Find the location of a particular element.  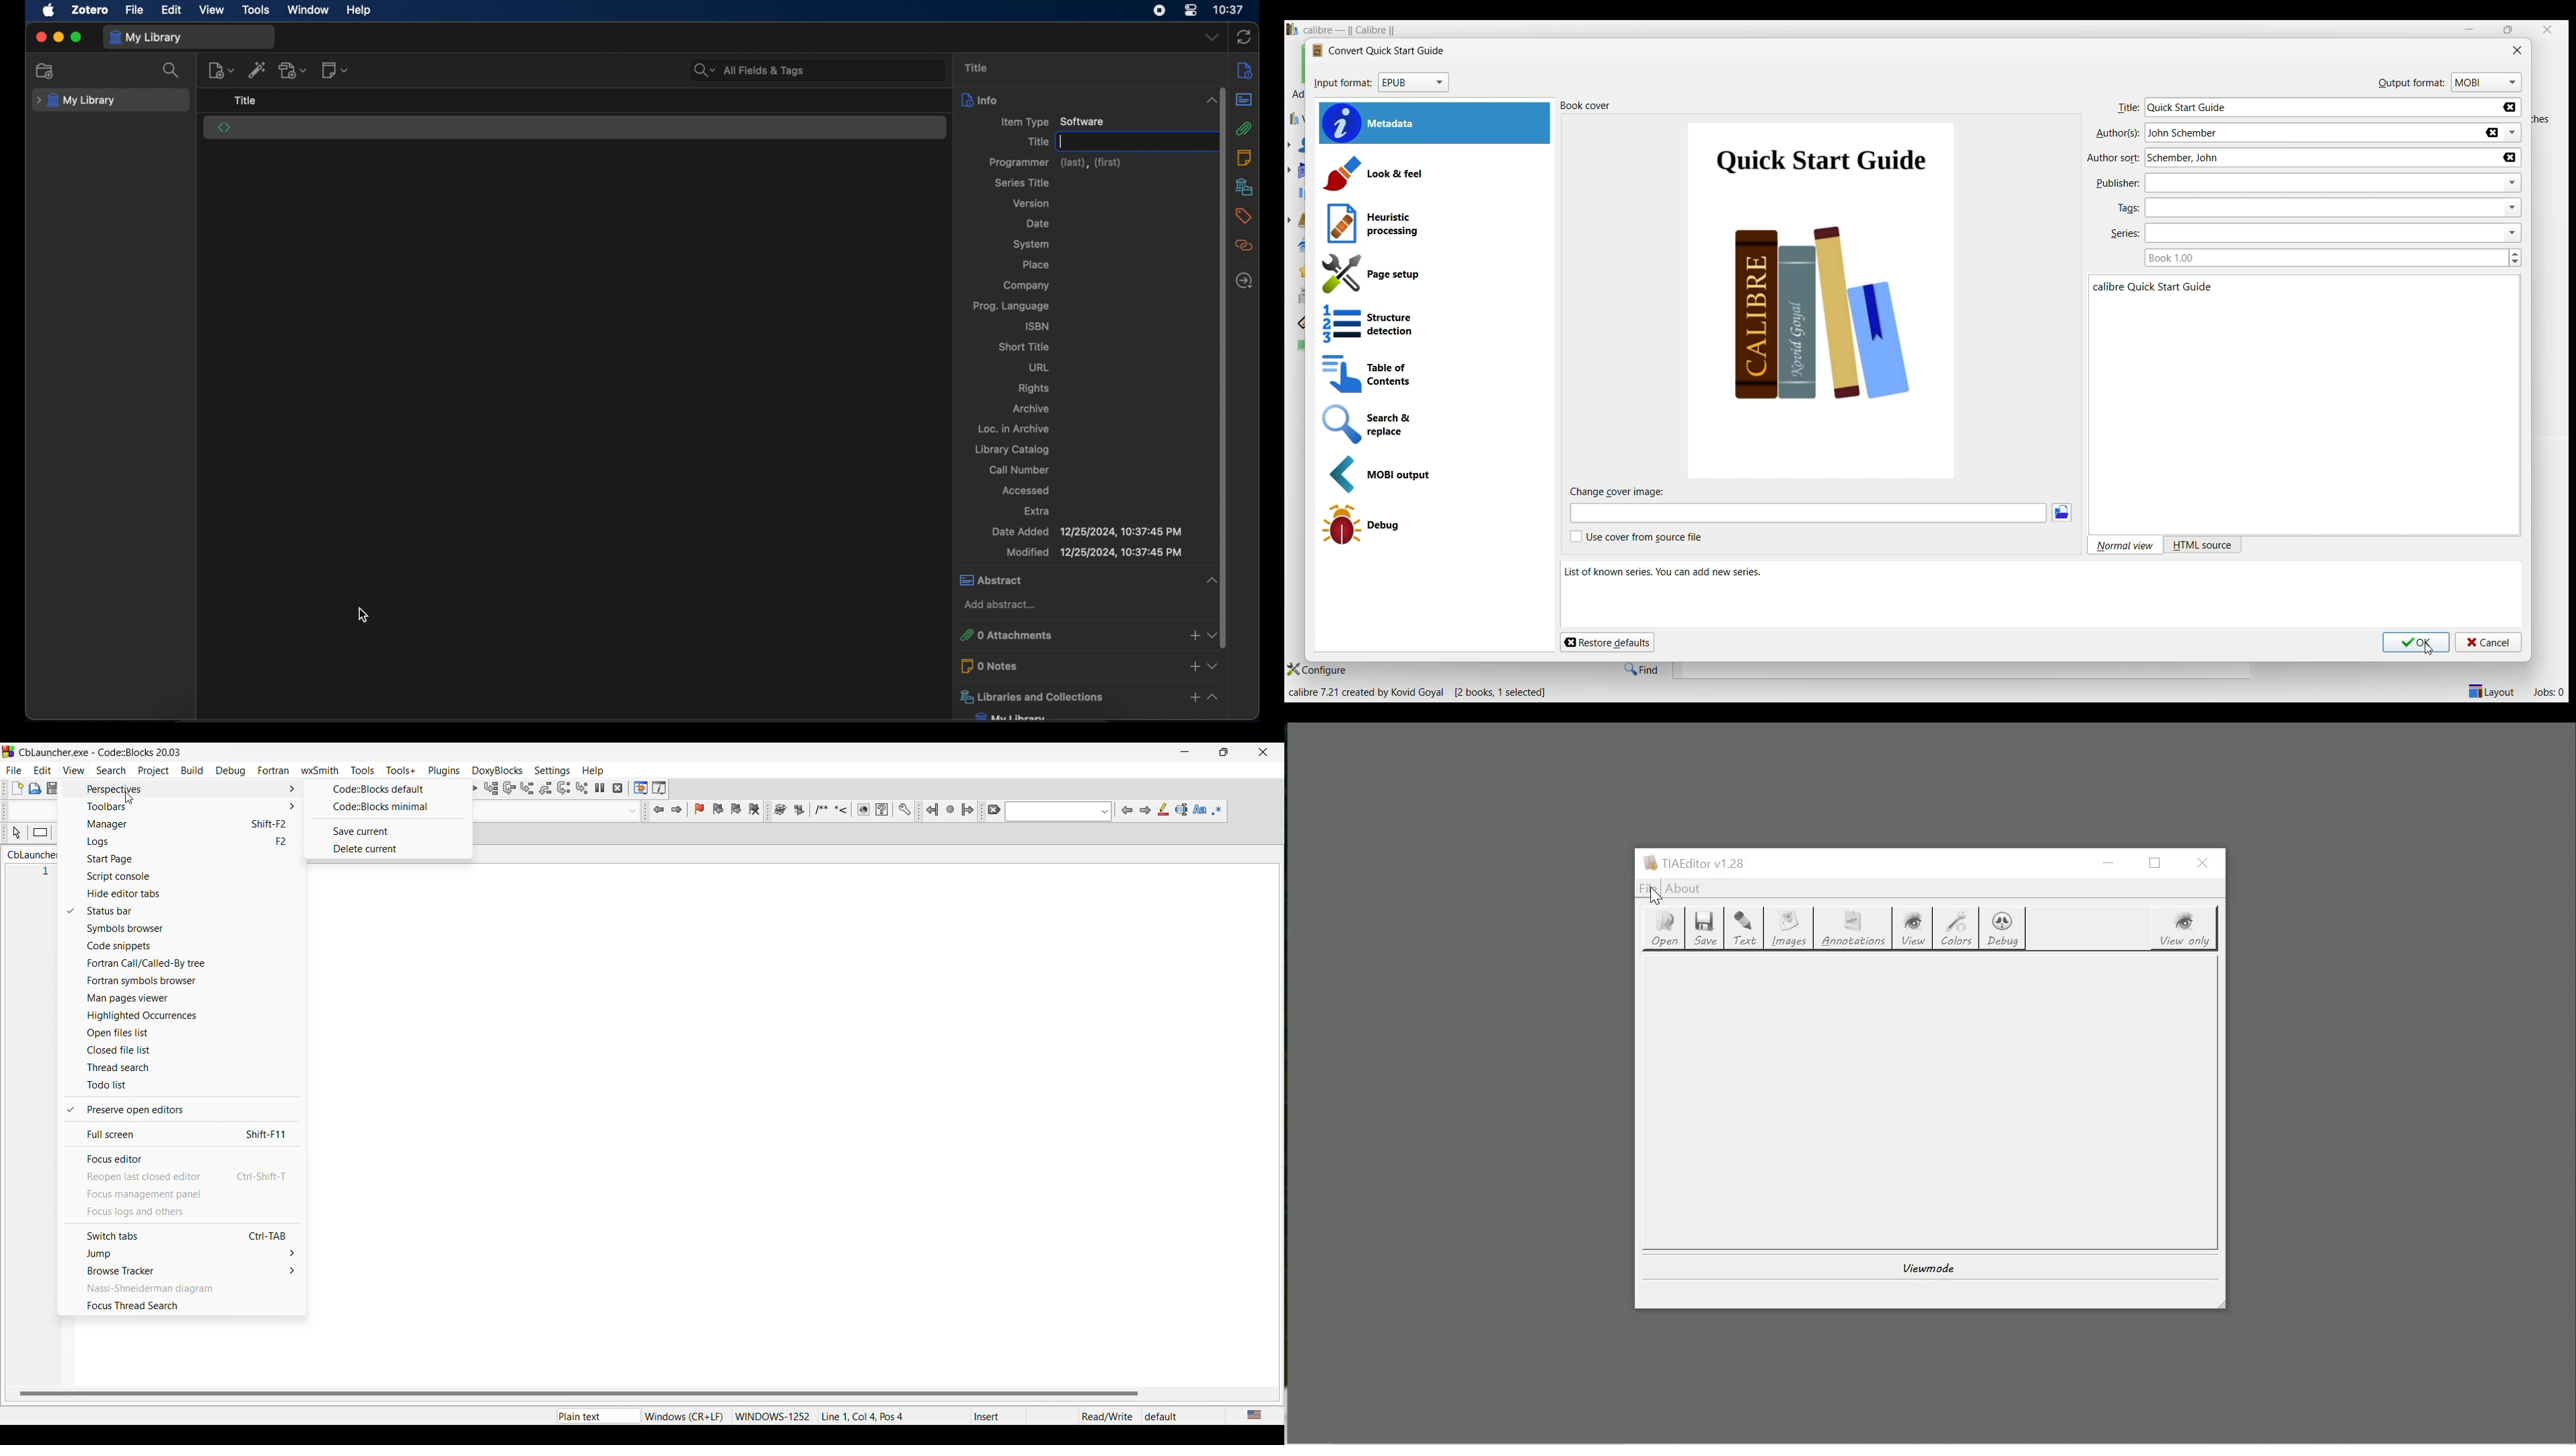

info is located at coordinates (1074, 100).